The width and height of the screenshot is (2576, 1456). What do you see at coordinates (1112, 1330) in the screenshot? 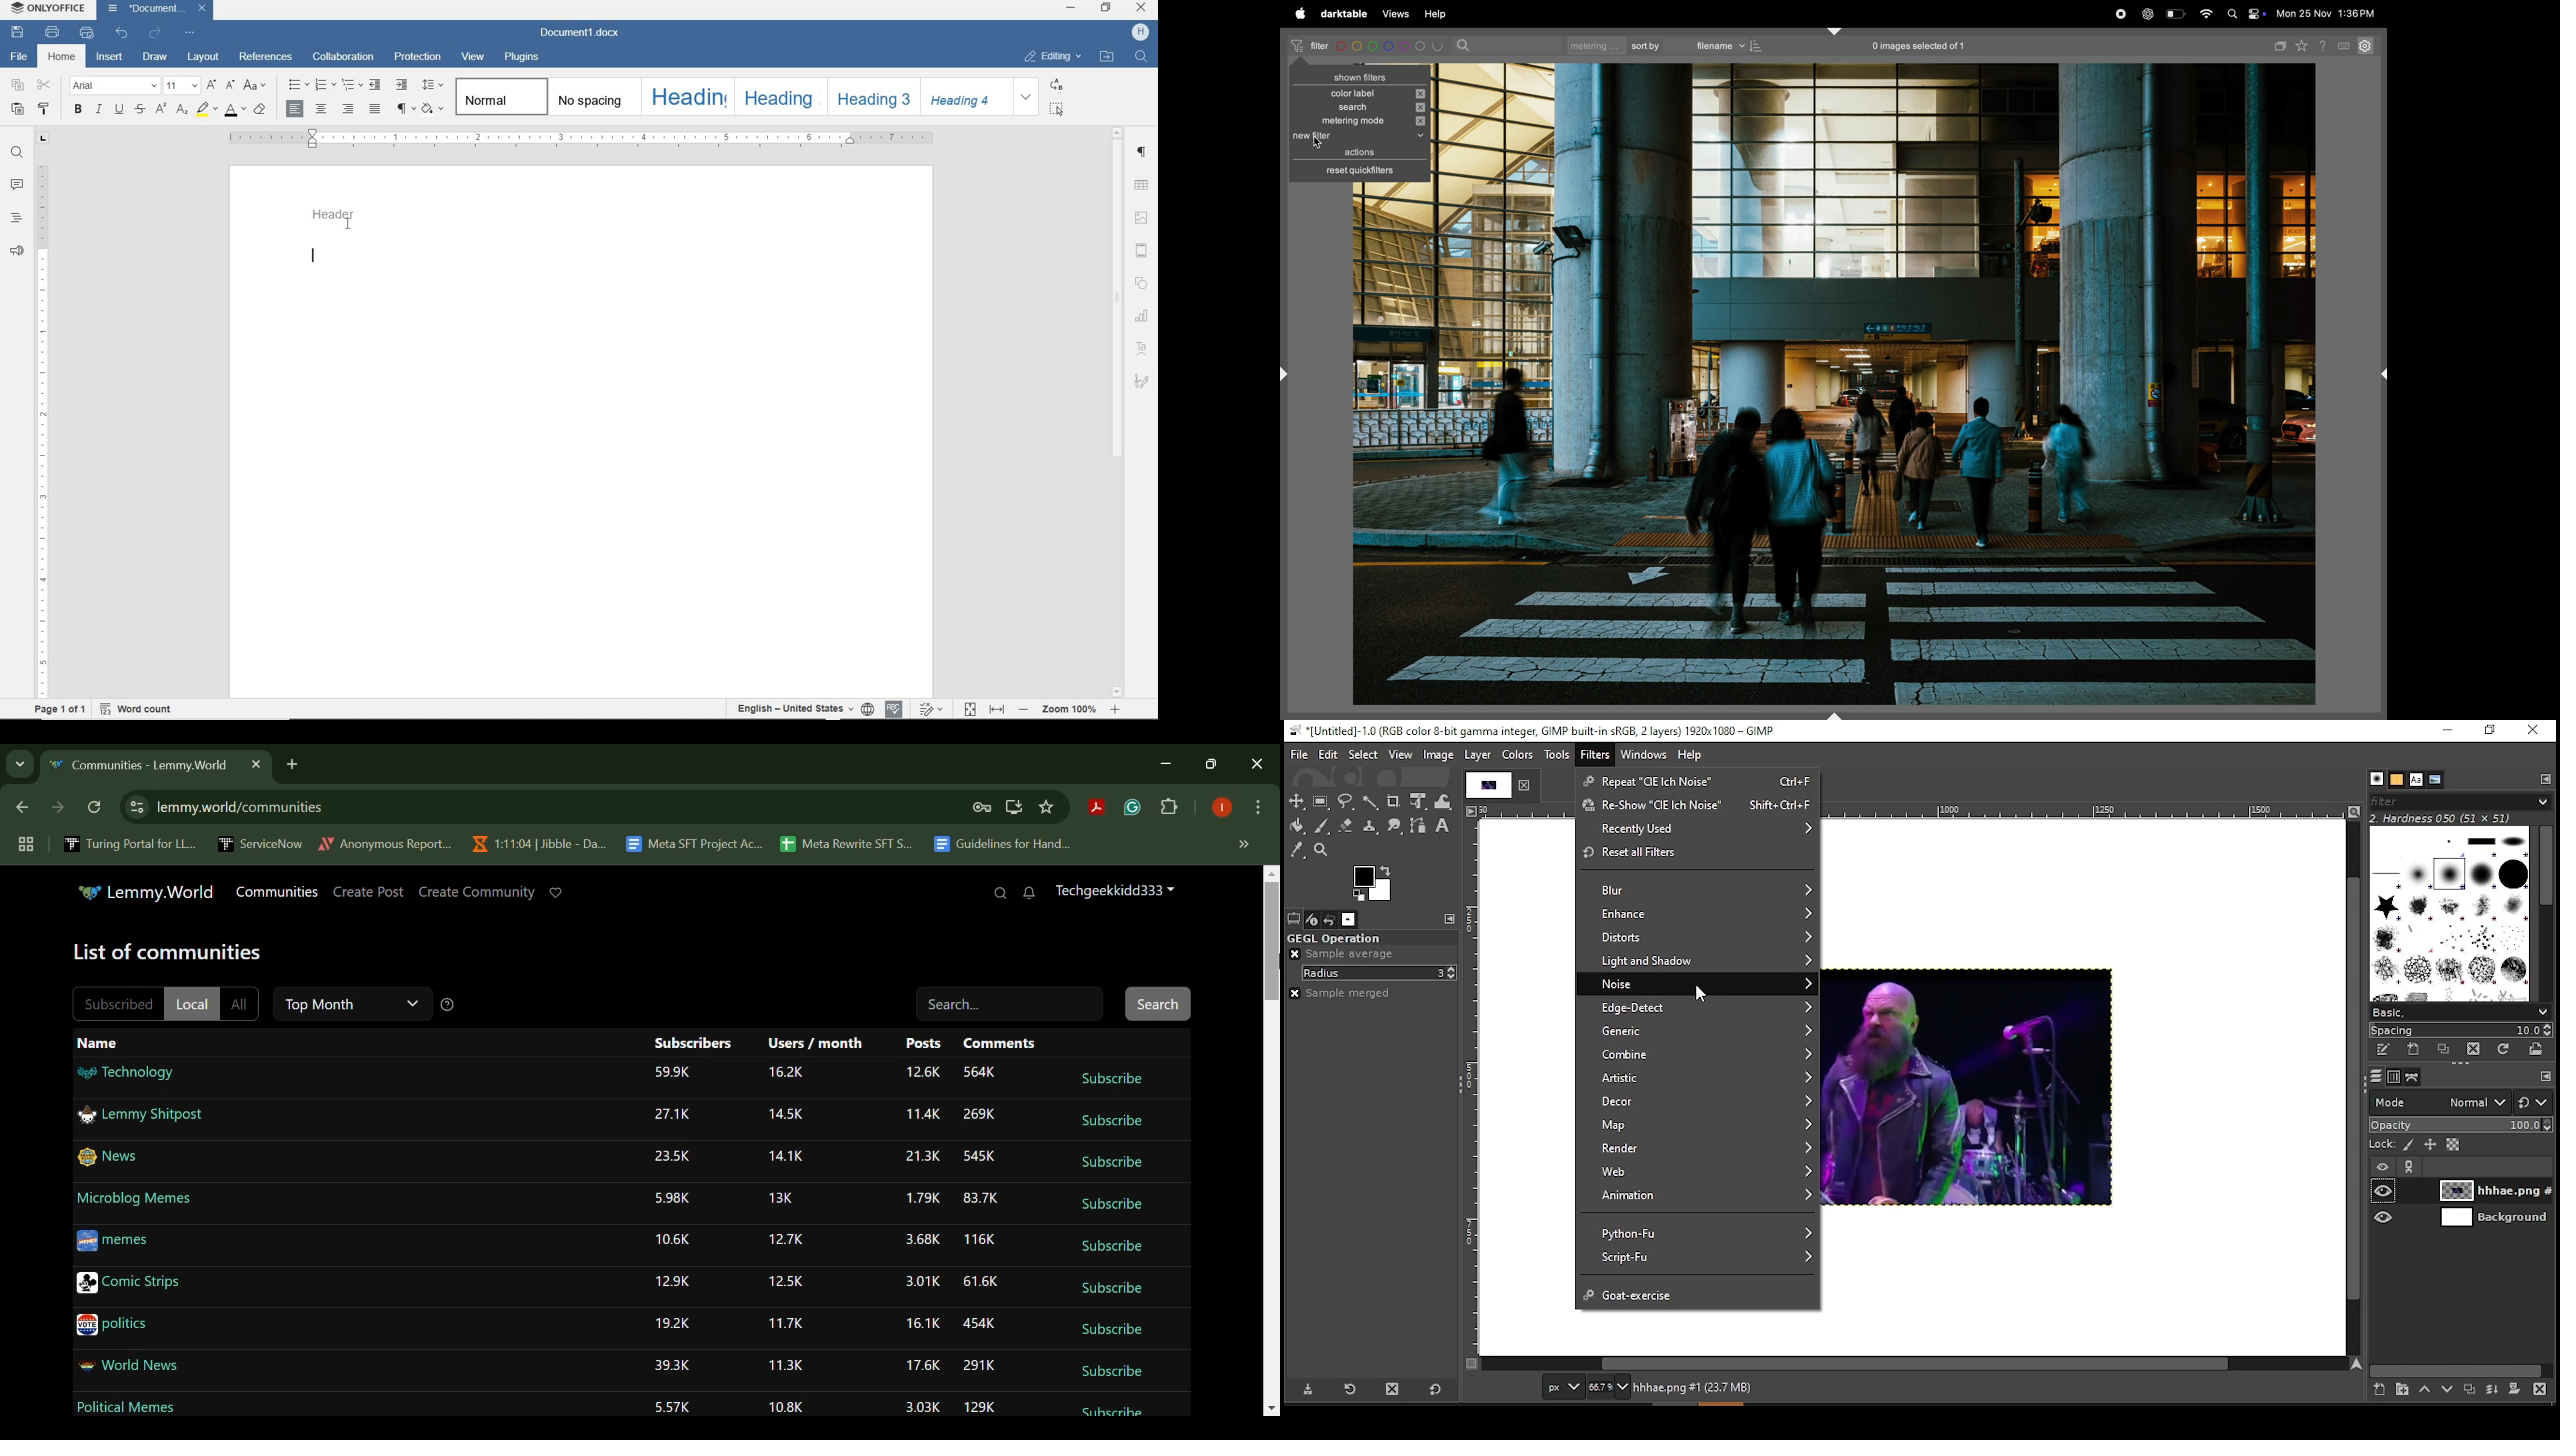
I see `Subscribe` at bounding box center [1112, 1330].